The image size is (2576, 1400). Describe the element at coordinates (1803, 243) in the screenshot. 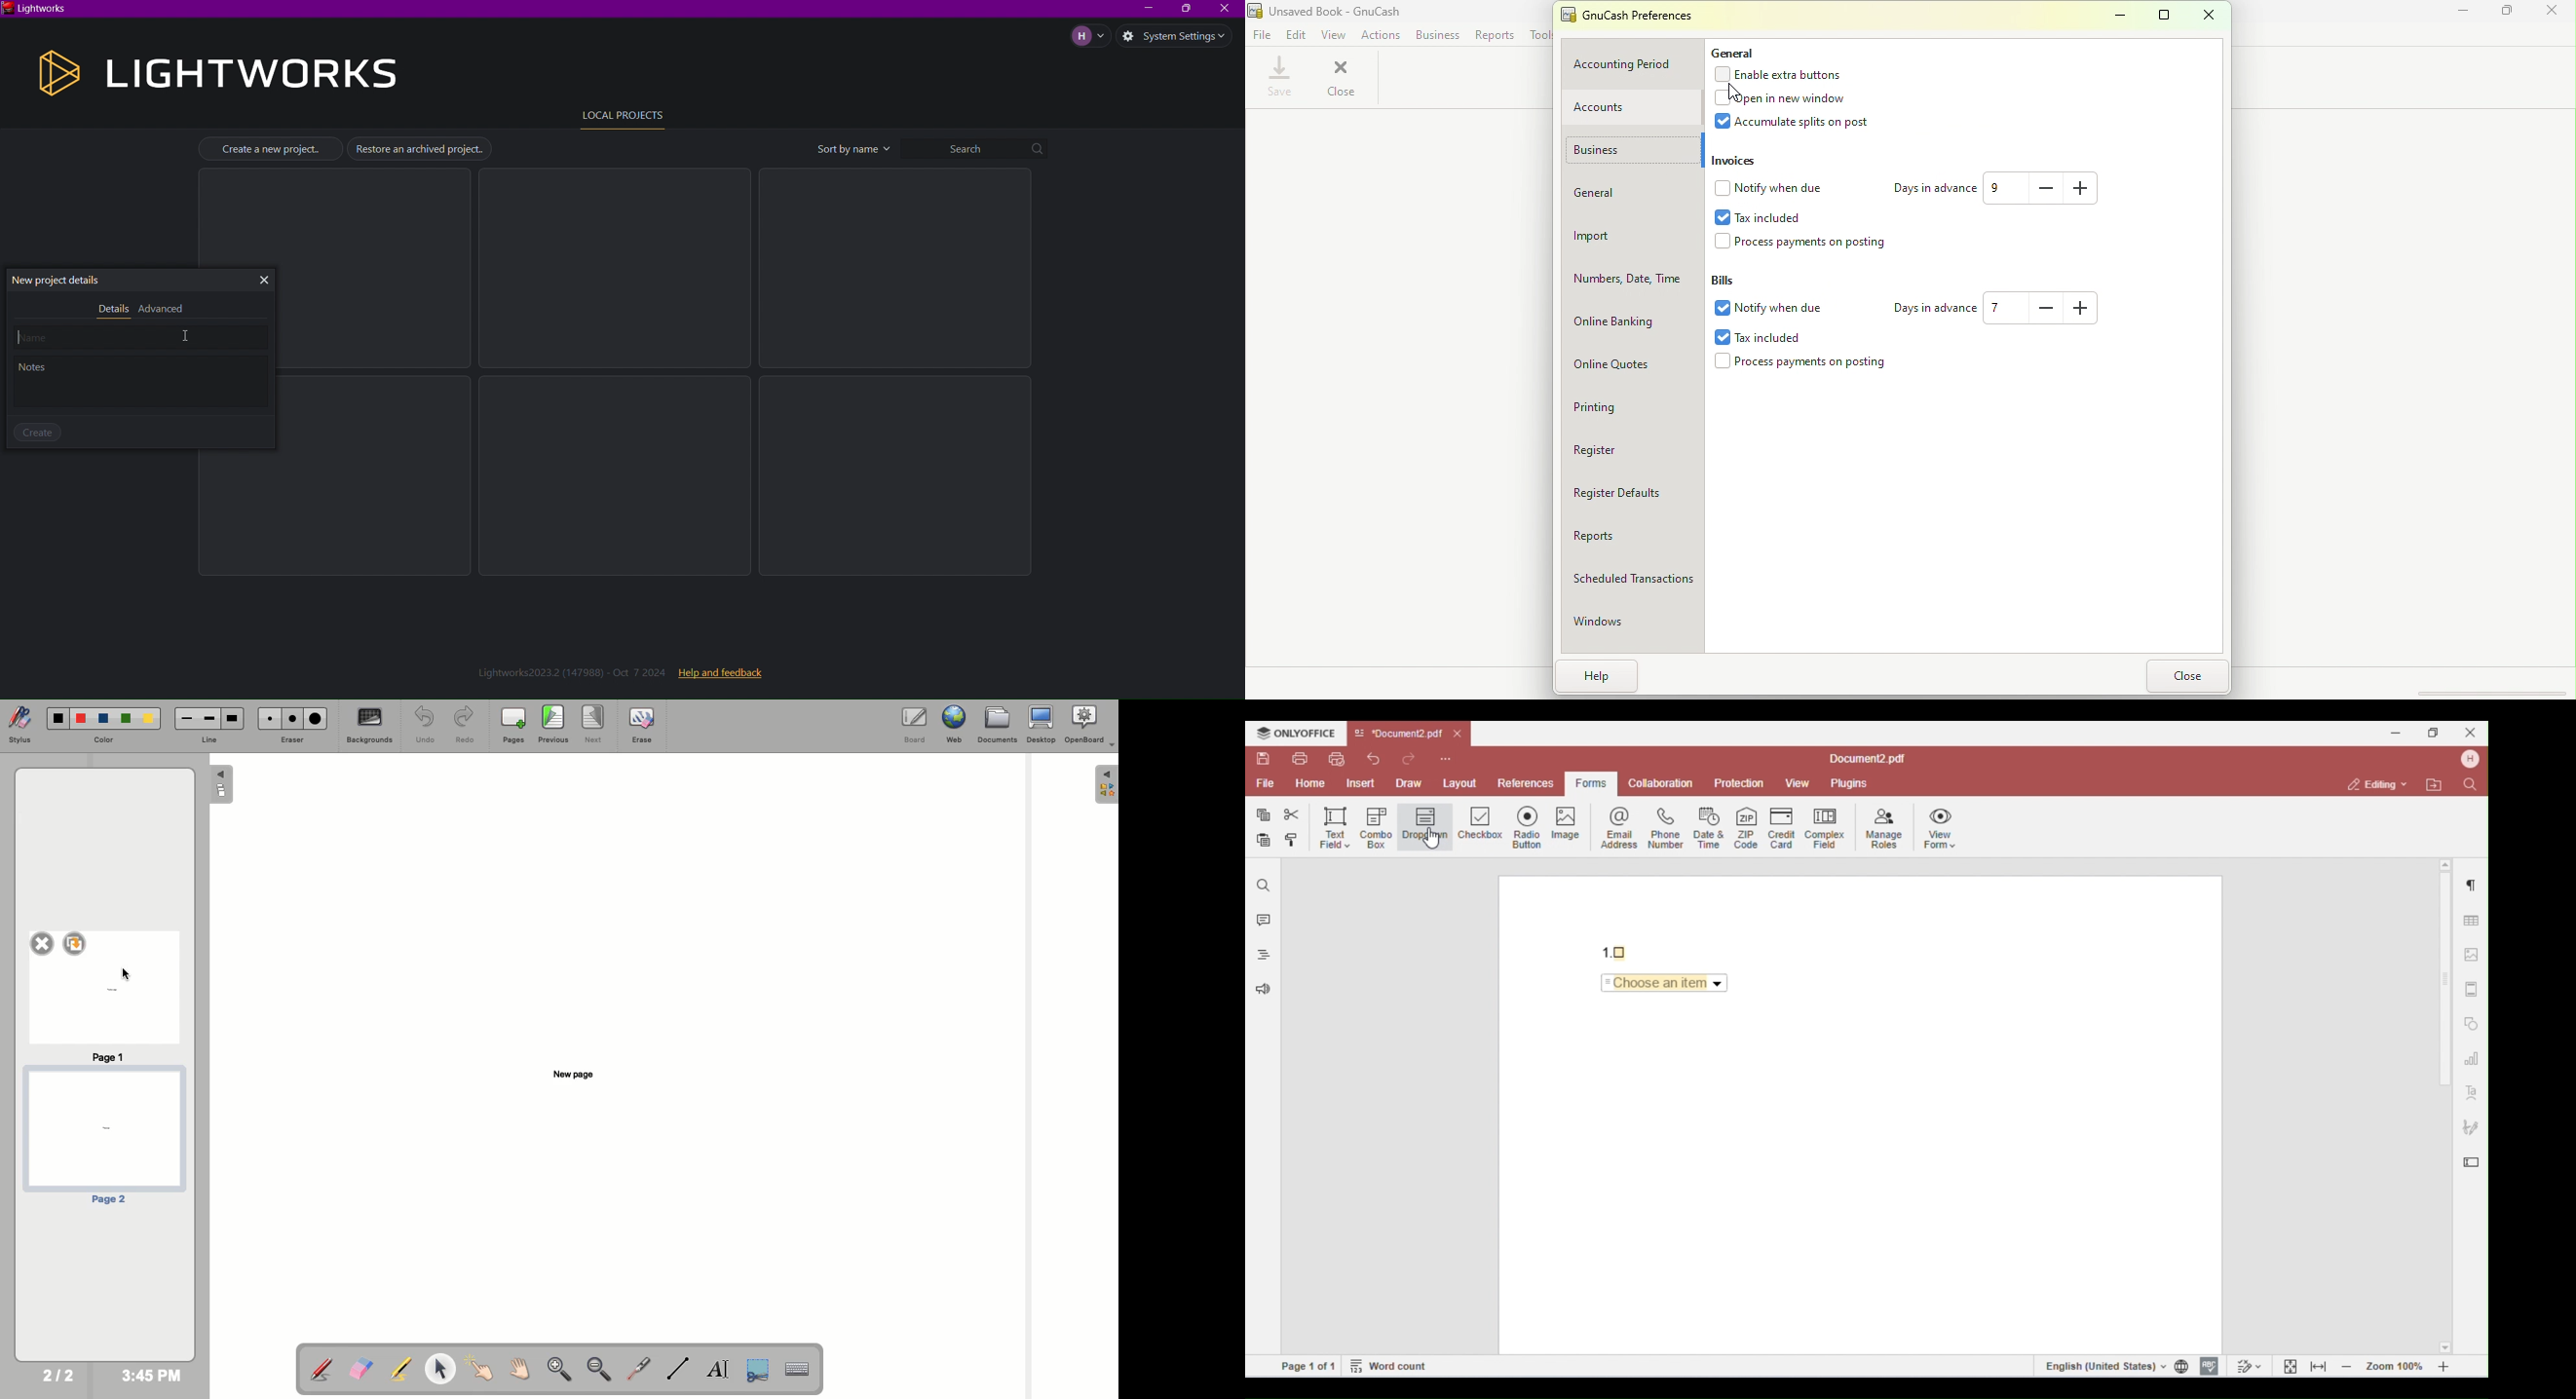

I see `Process payments on postings` at that location.